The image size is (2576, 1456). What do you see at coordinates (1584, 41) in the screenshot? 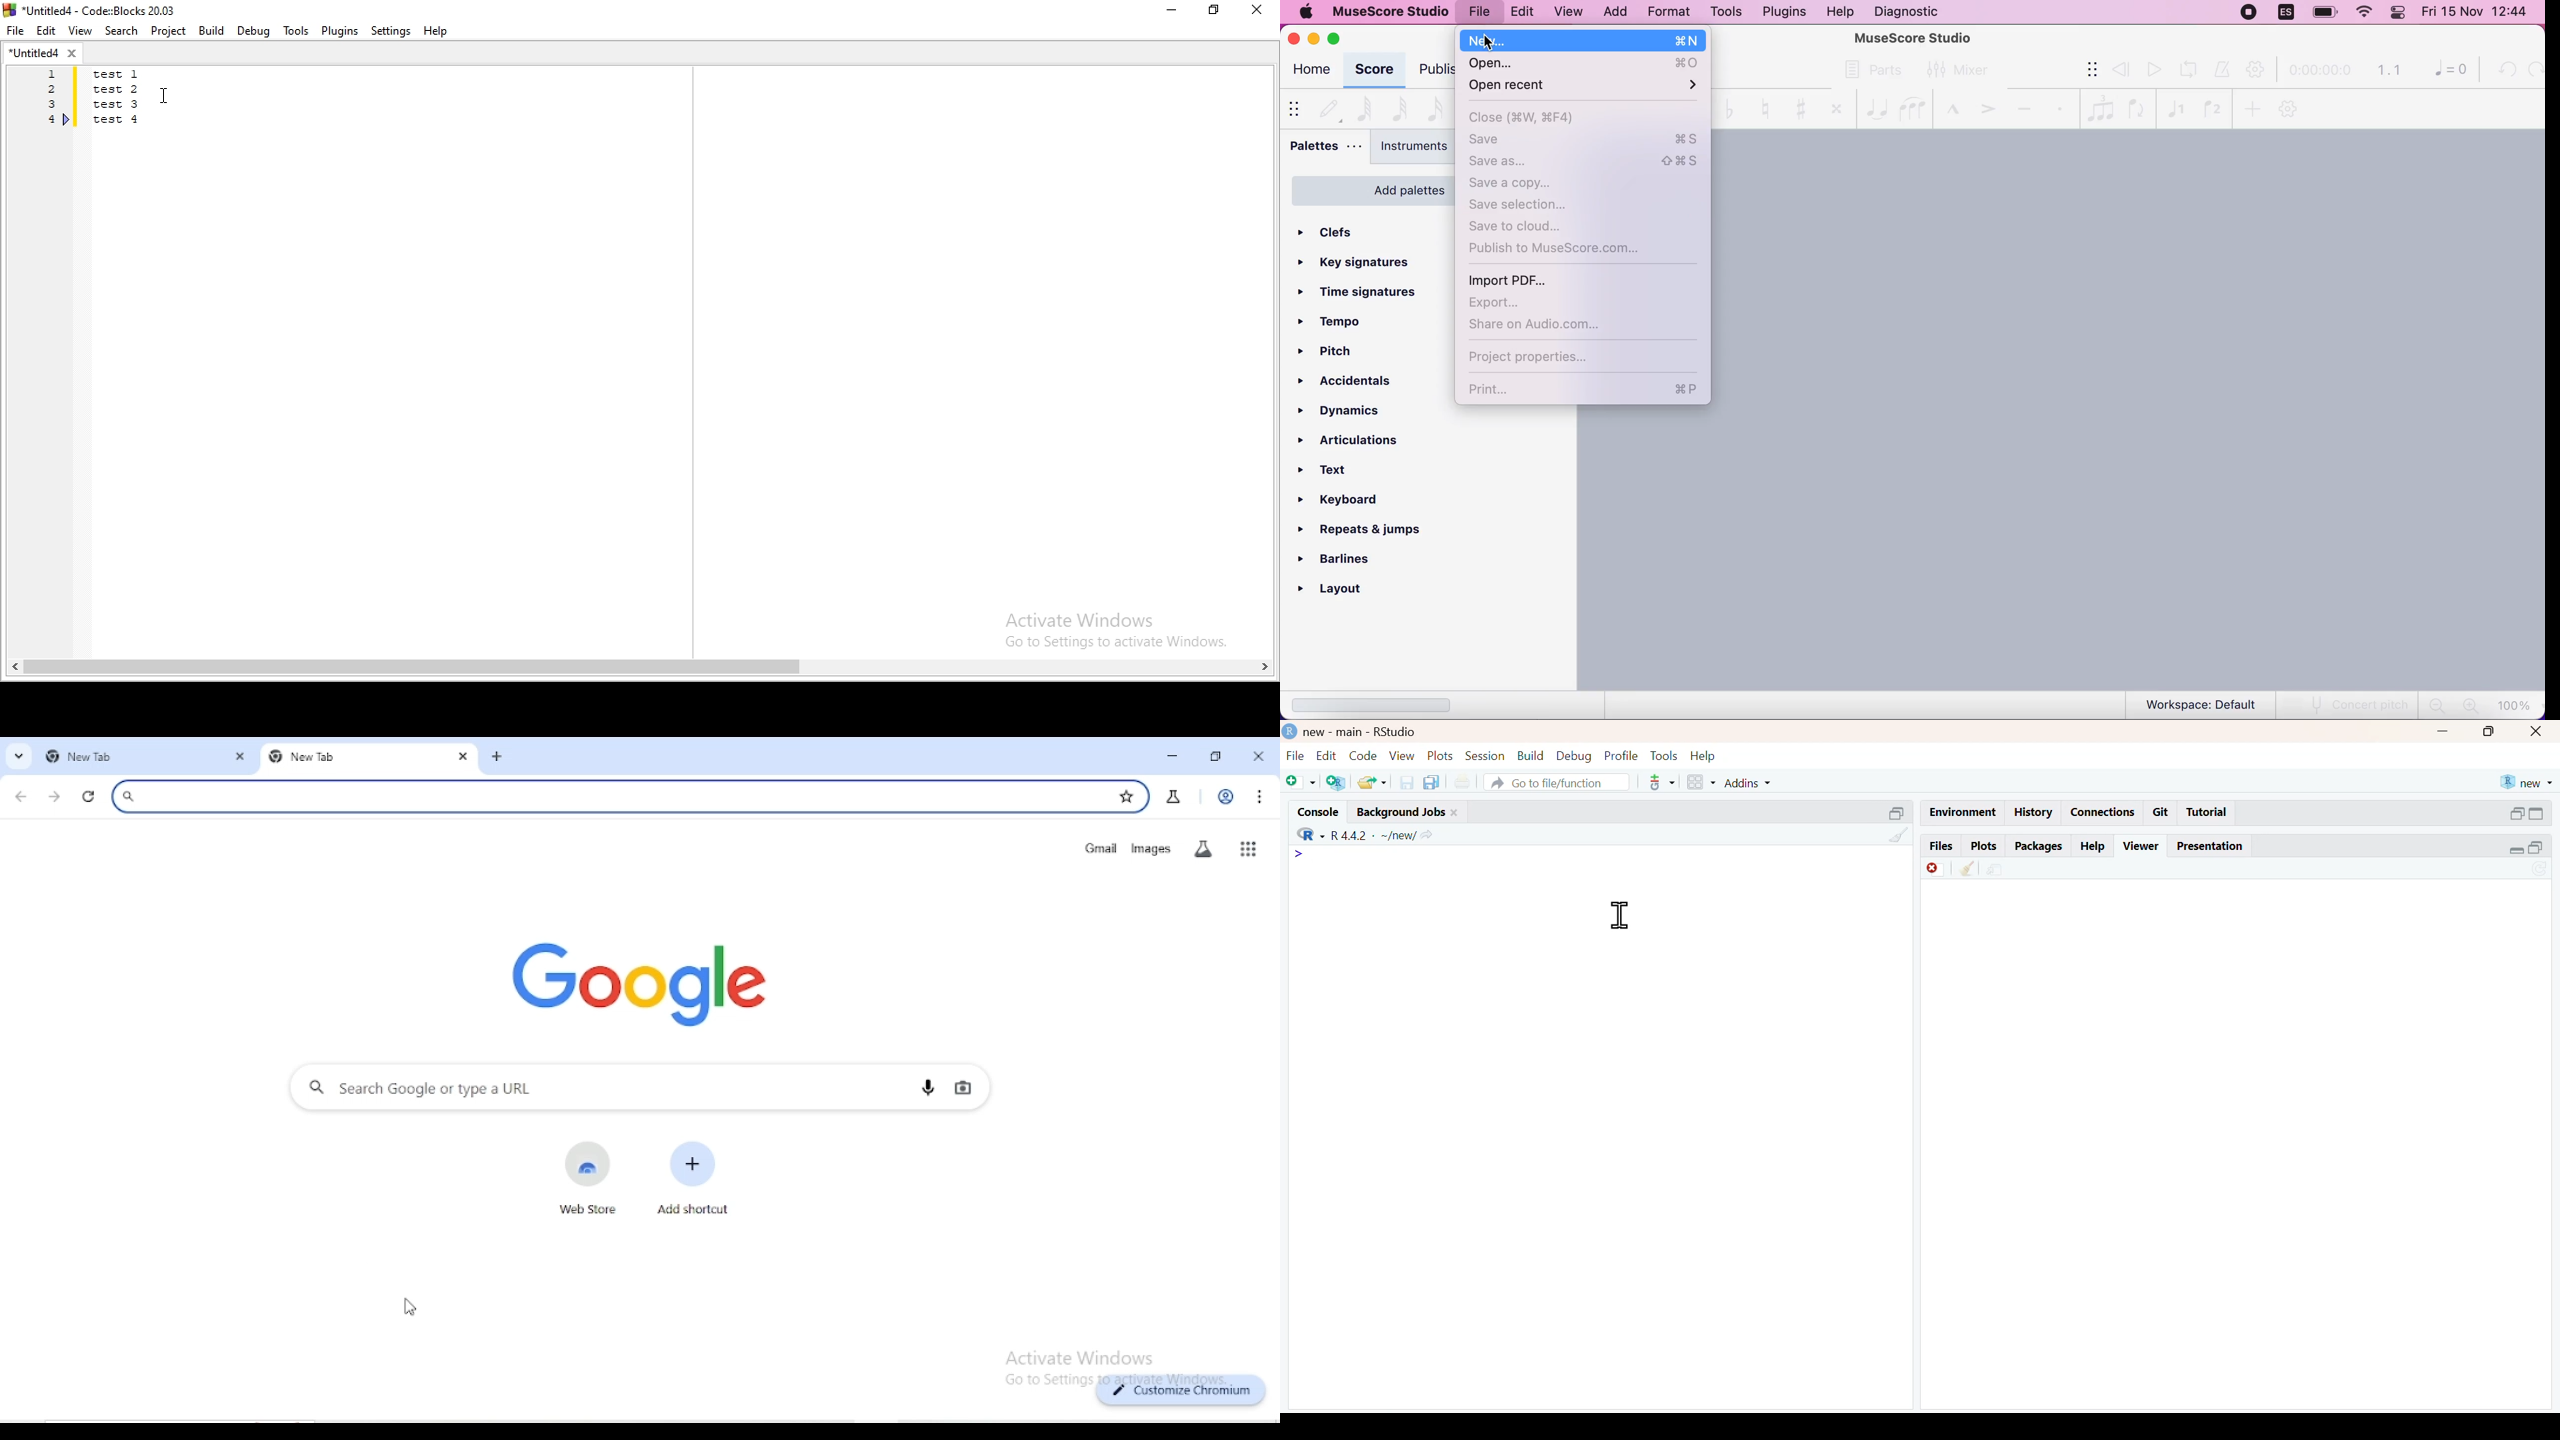
I see `new` at bounding box center [1584, 41].